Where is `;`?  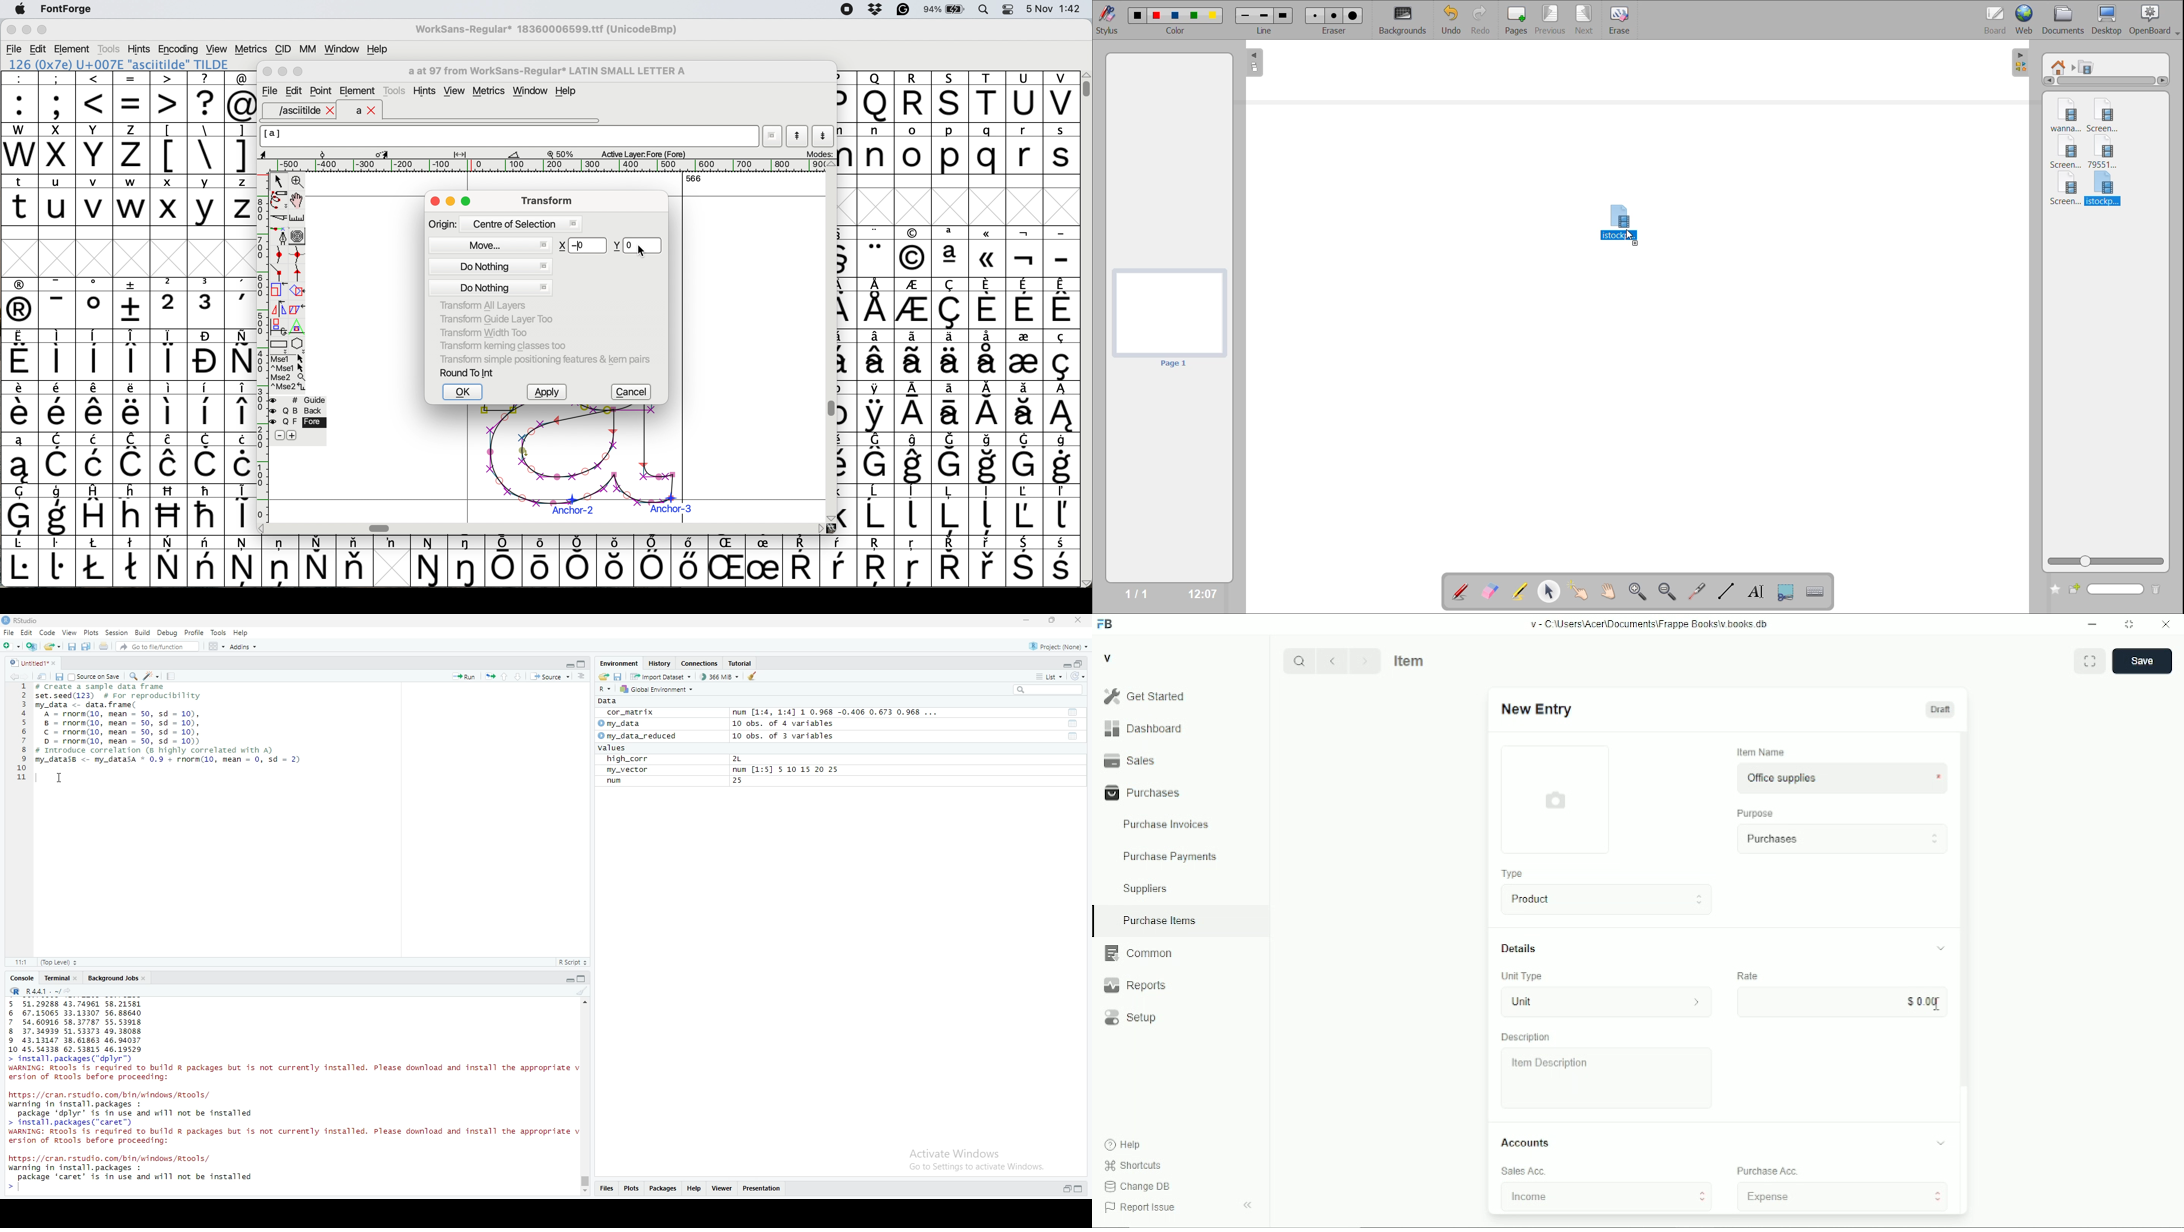 ; is located at coordinates (57, 96).